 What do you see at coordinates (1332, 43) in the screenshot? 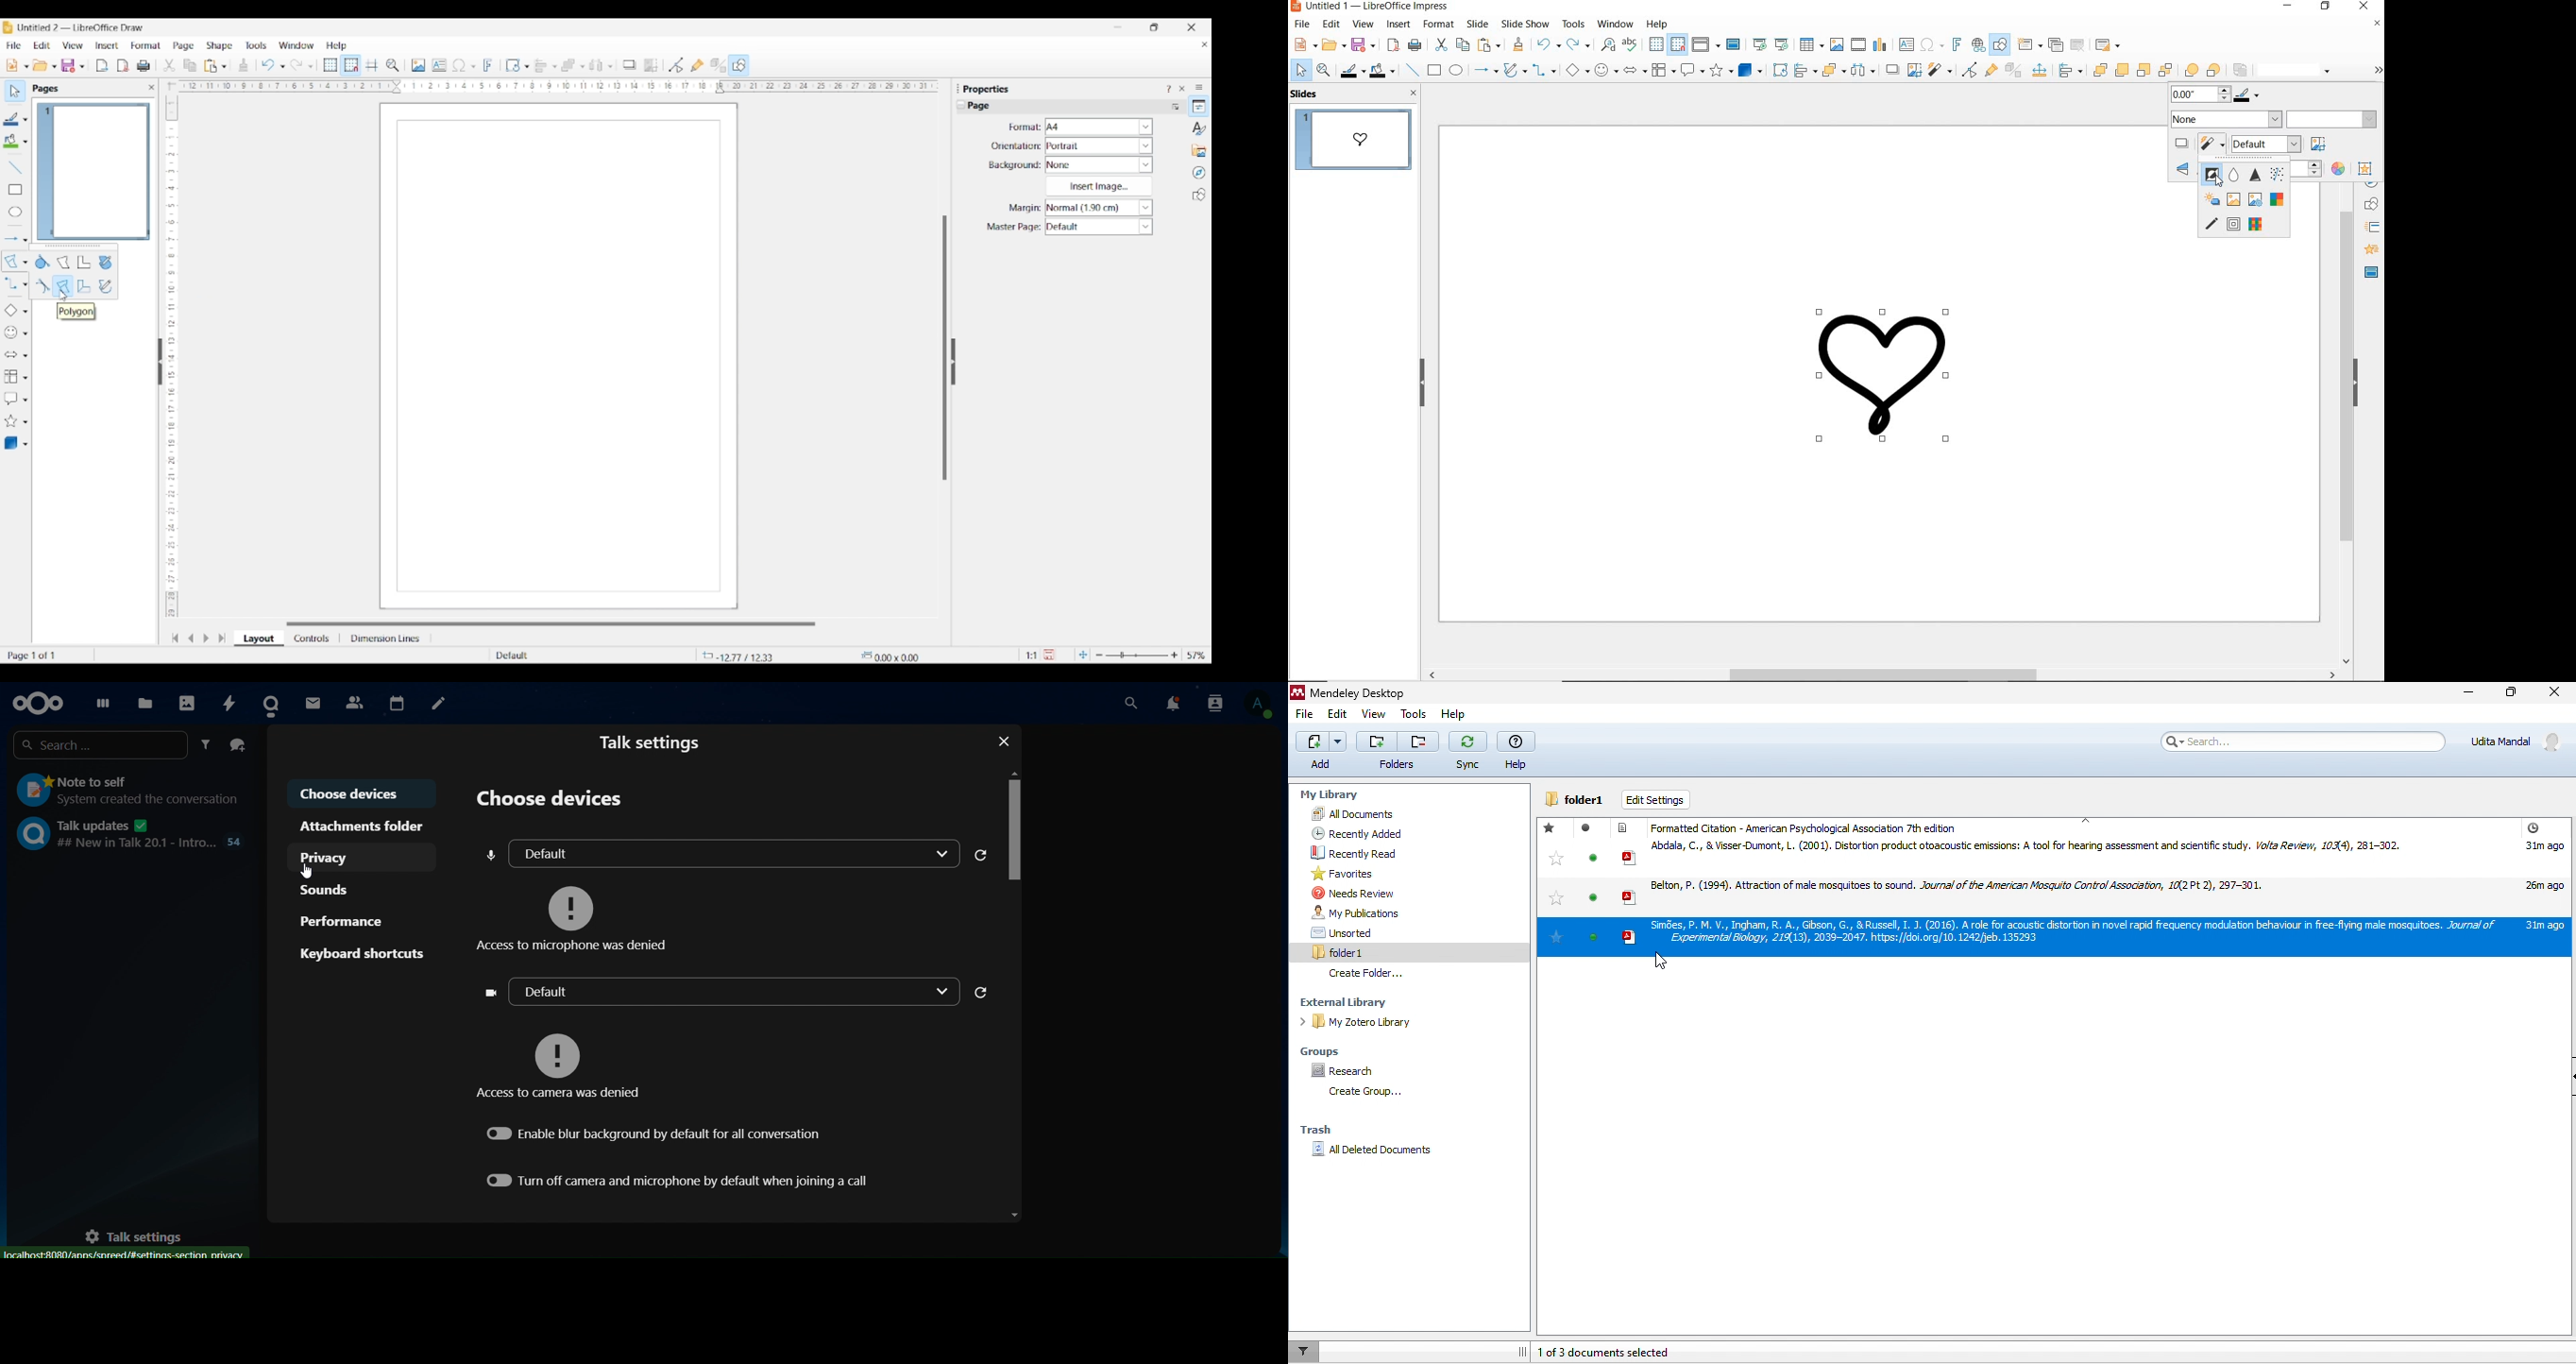
I see `open` at bounding box center [1332, 43].